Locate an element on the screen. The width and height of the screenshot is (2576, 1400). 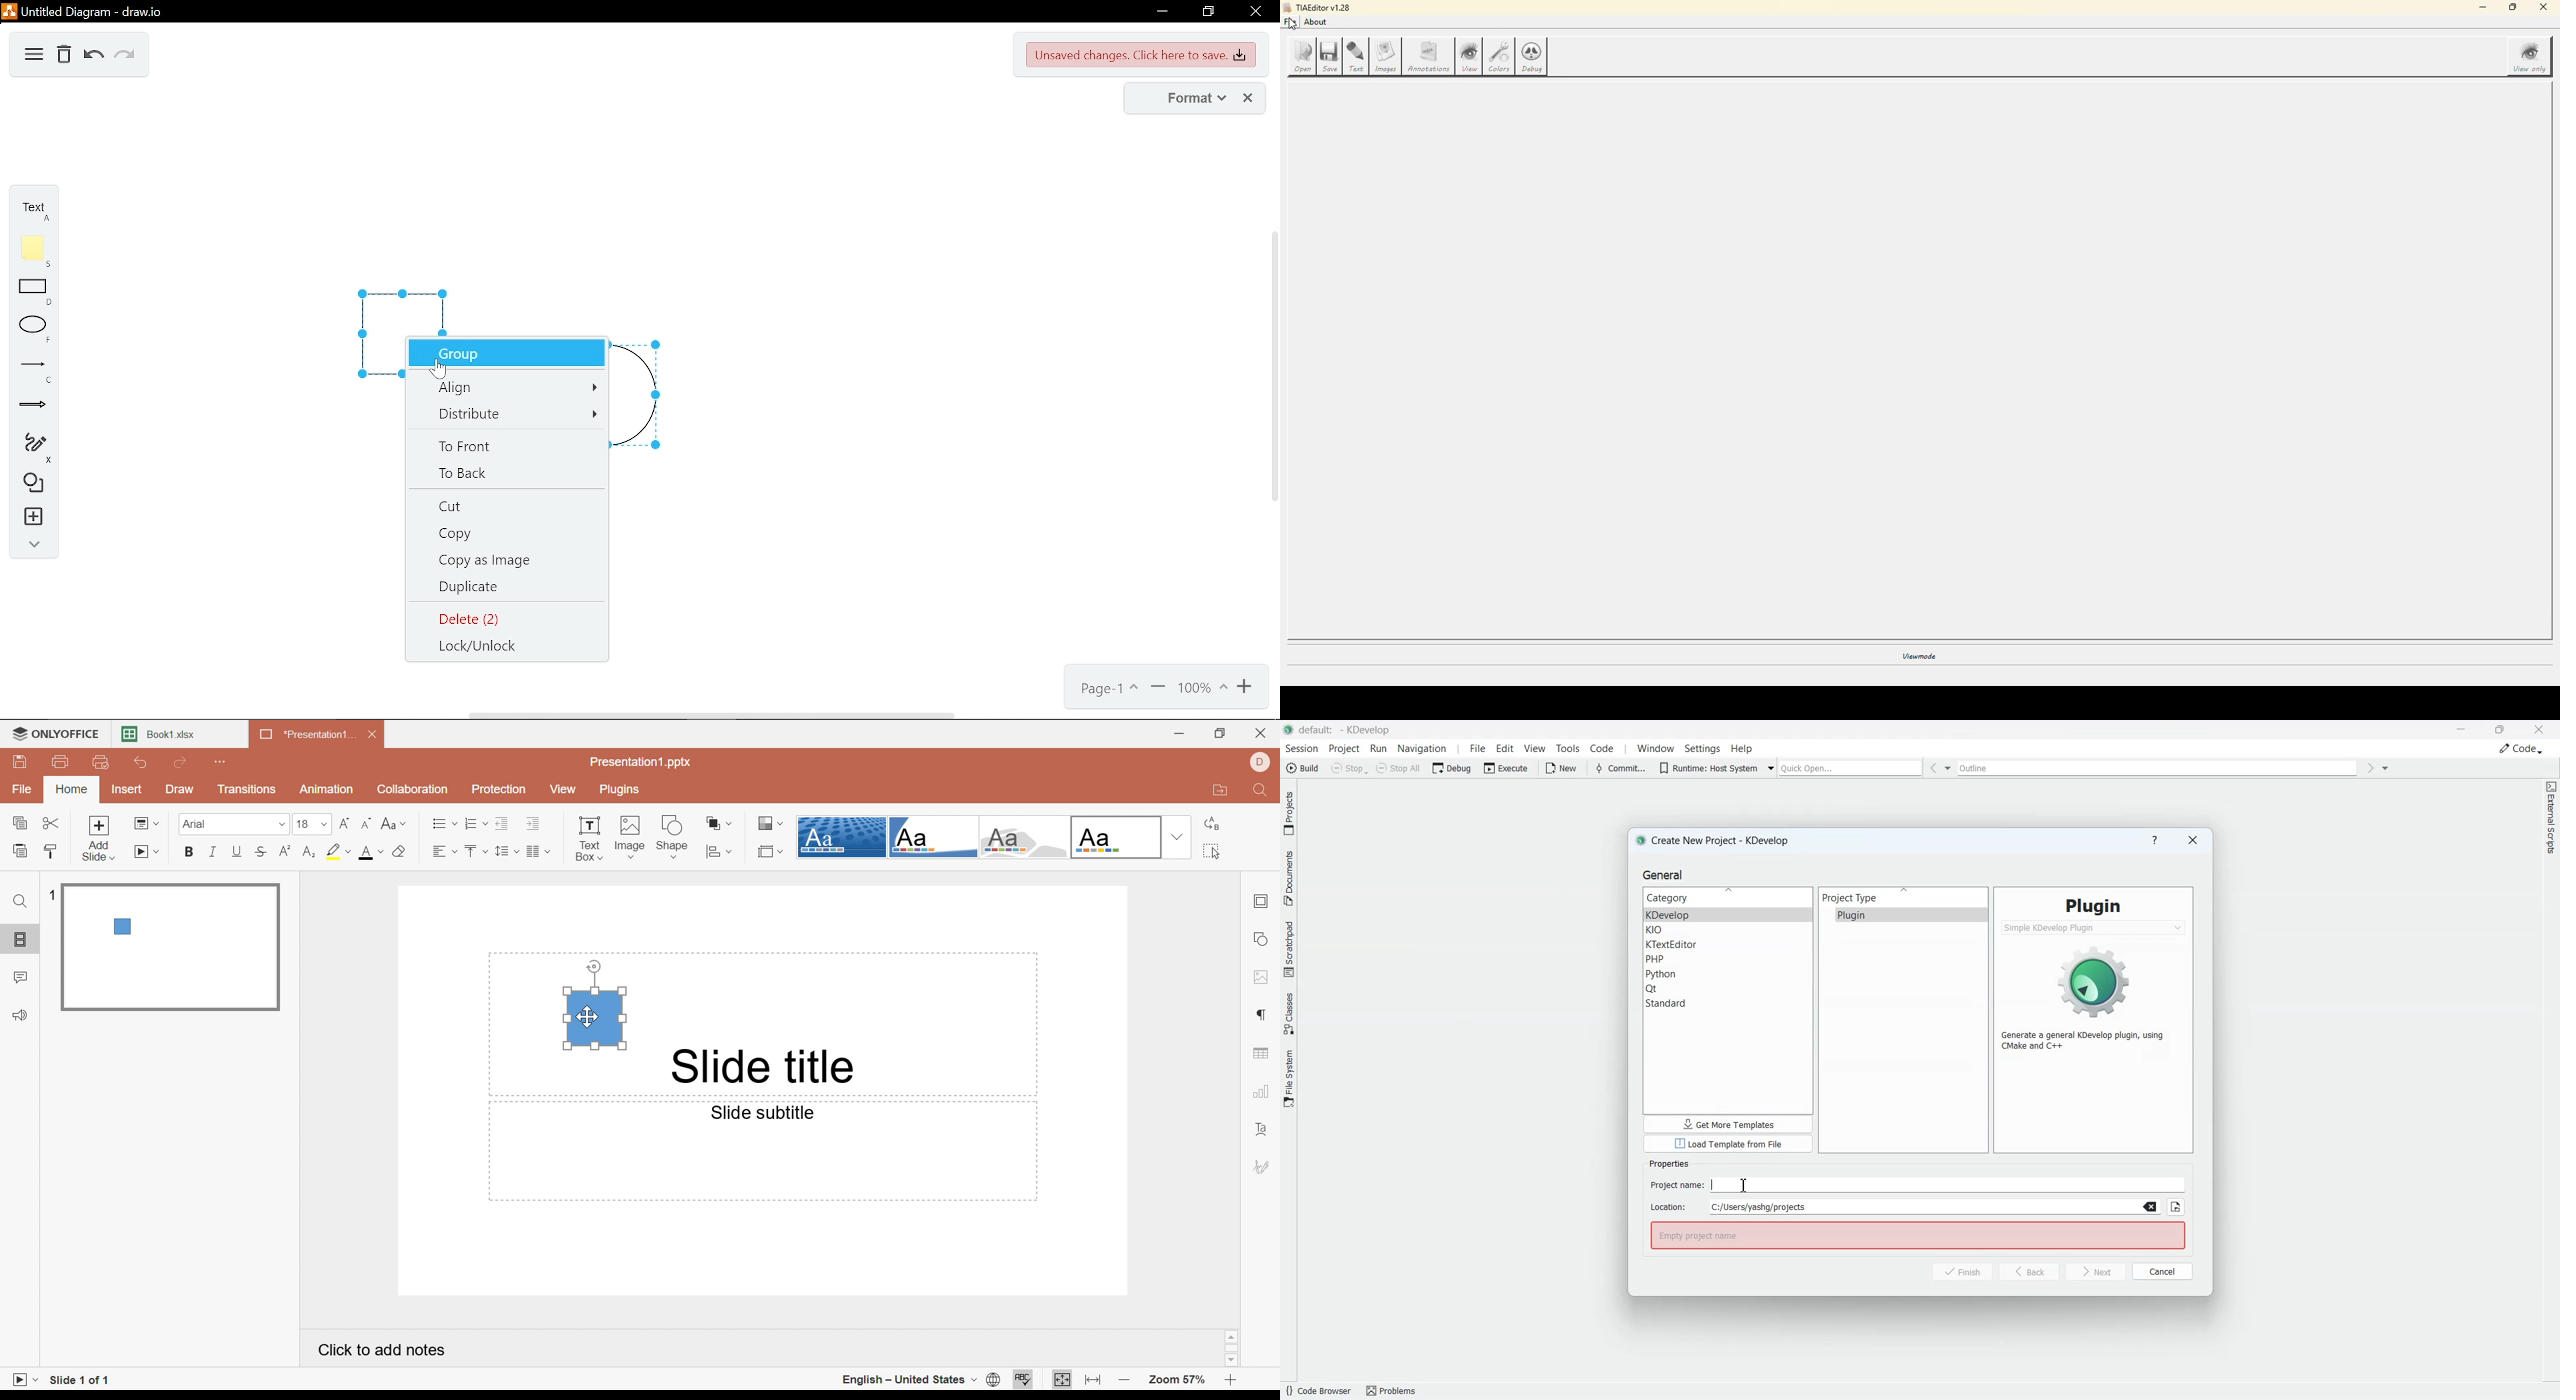
distribute is located at coordinates (509, 415).